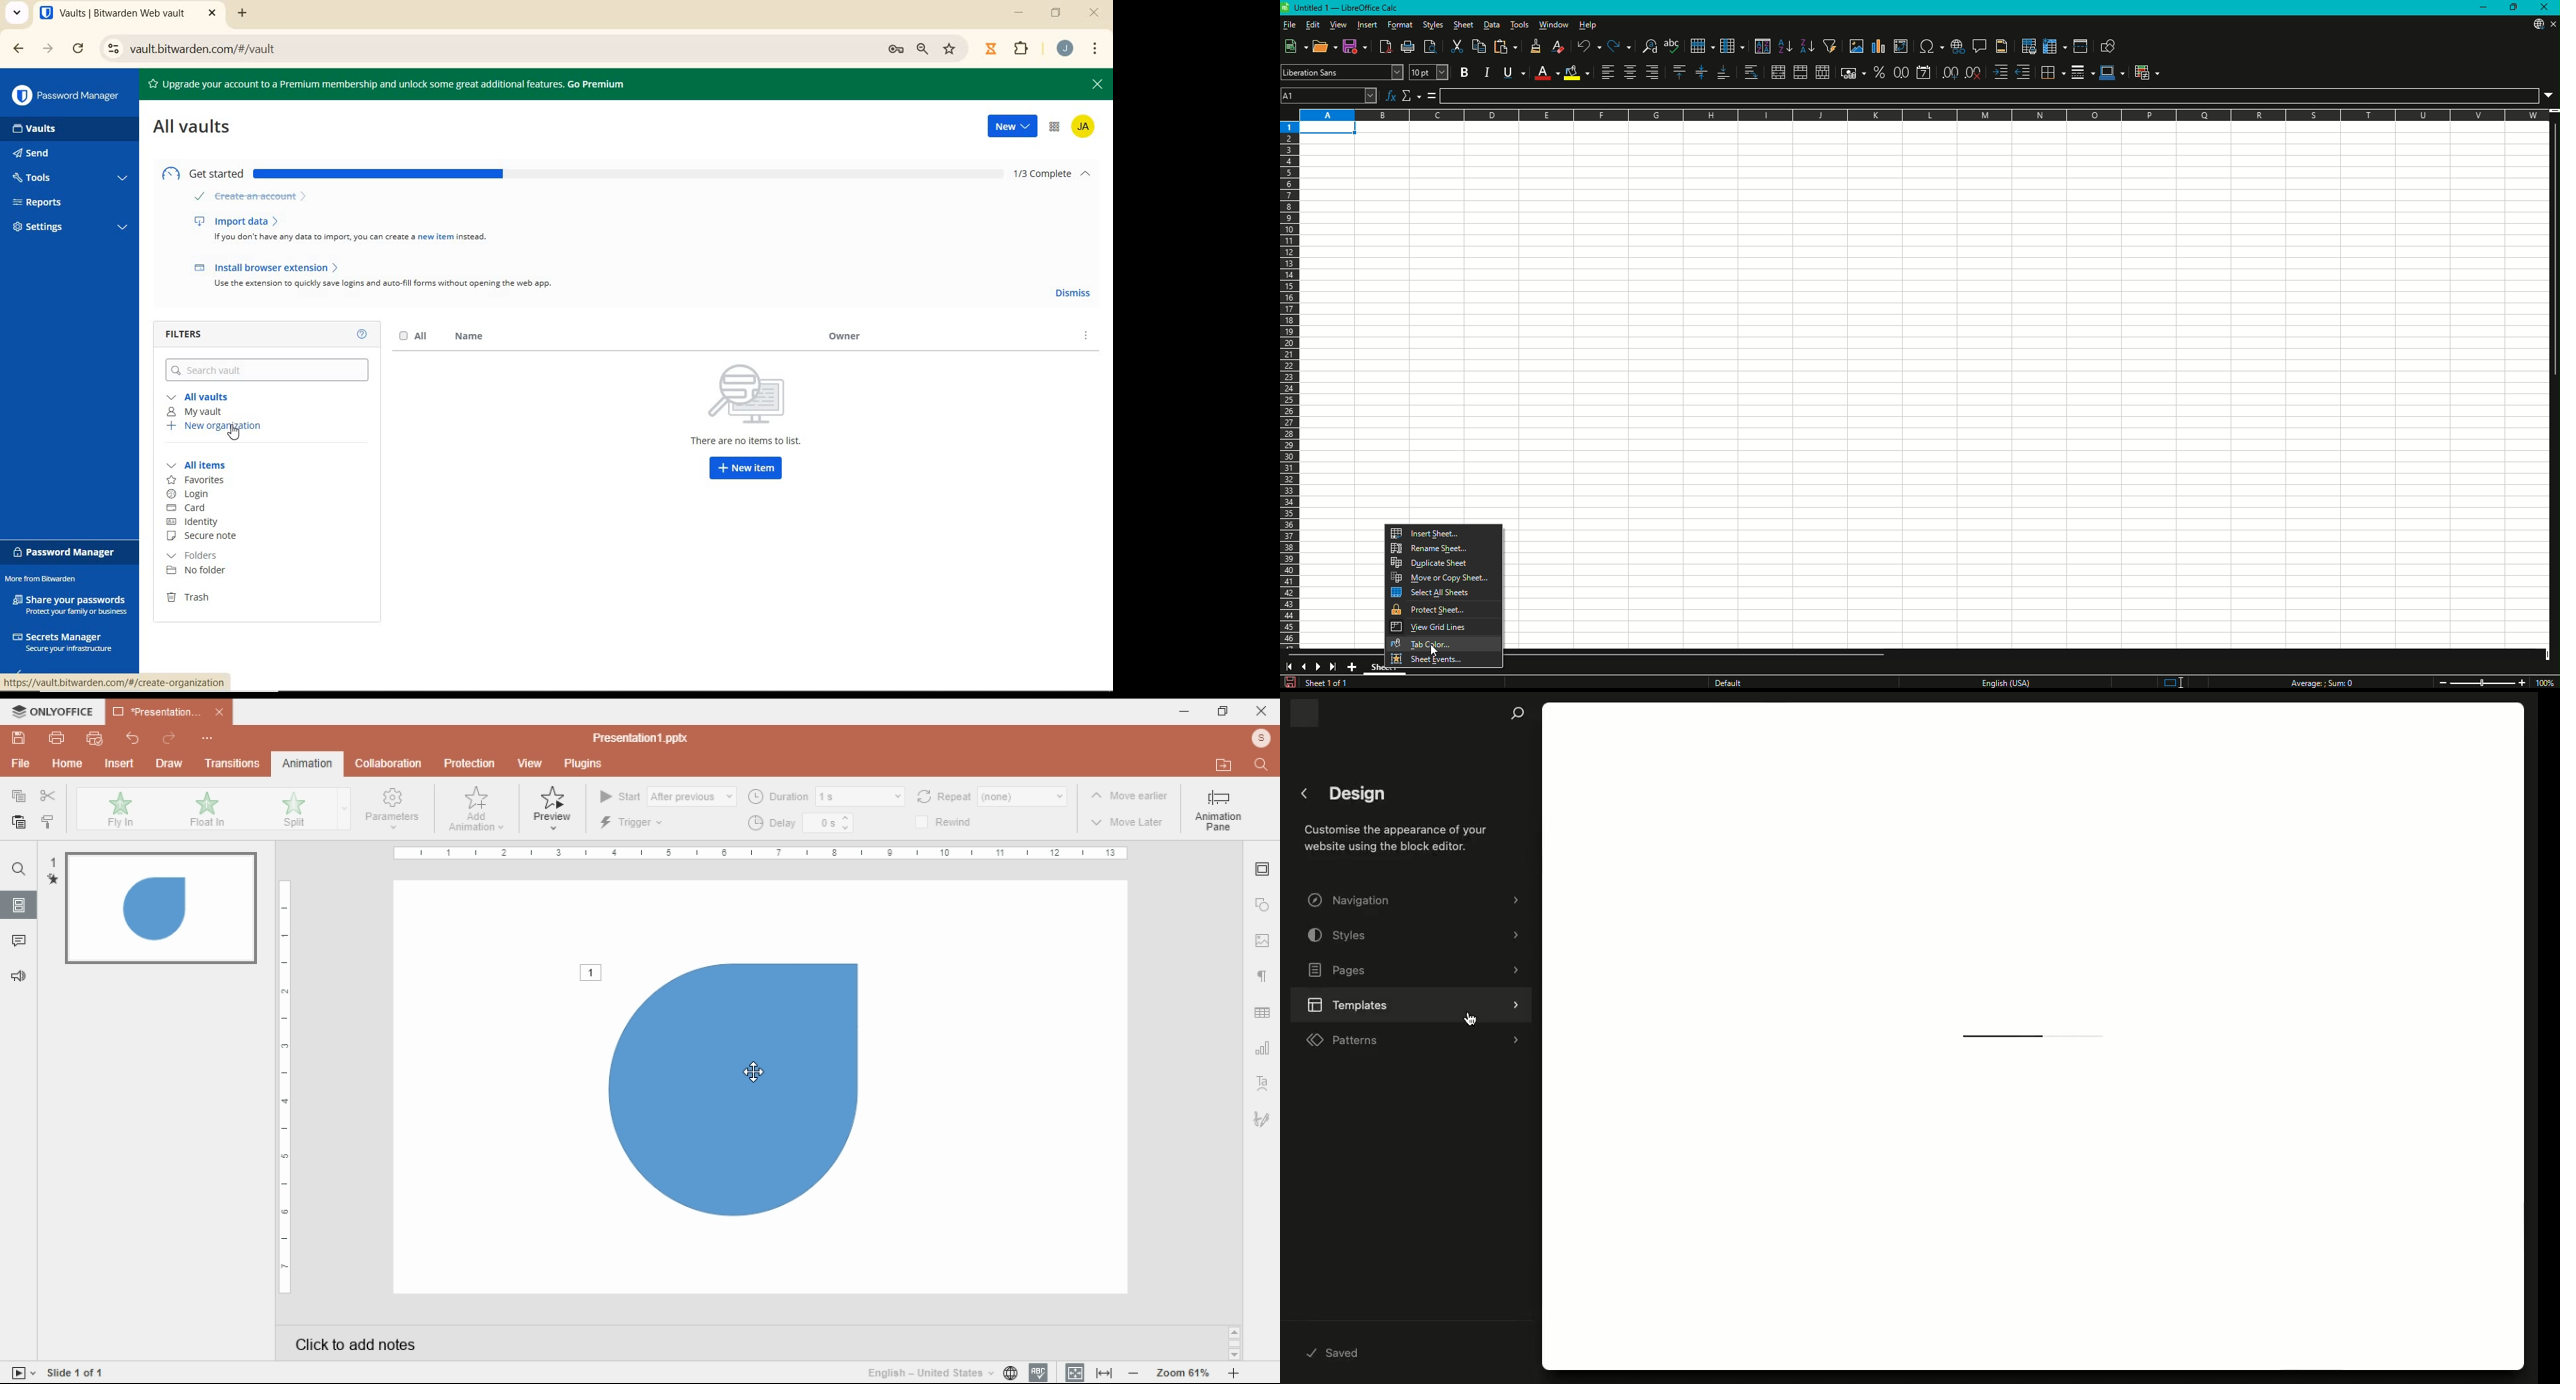 The height and width of the screenshot is (1400, 2576). What do you see at coordinates (1444, 610) in the screenshot?
I see `Protect Sheet` at bounding box center [1444, 610].